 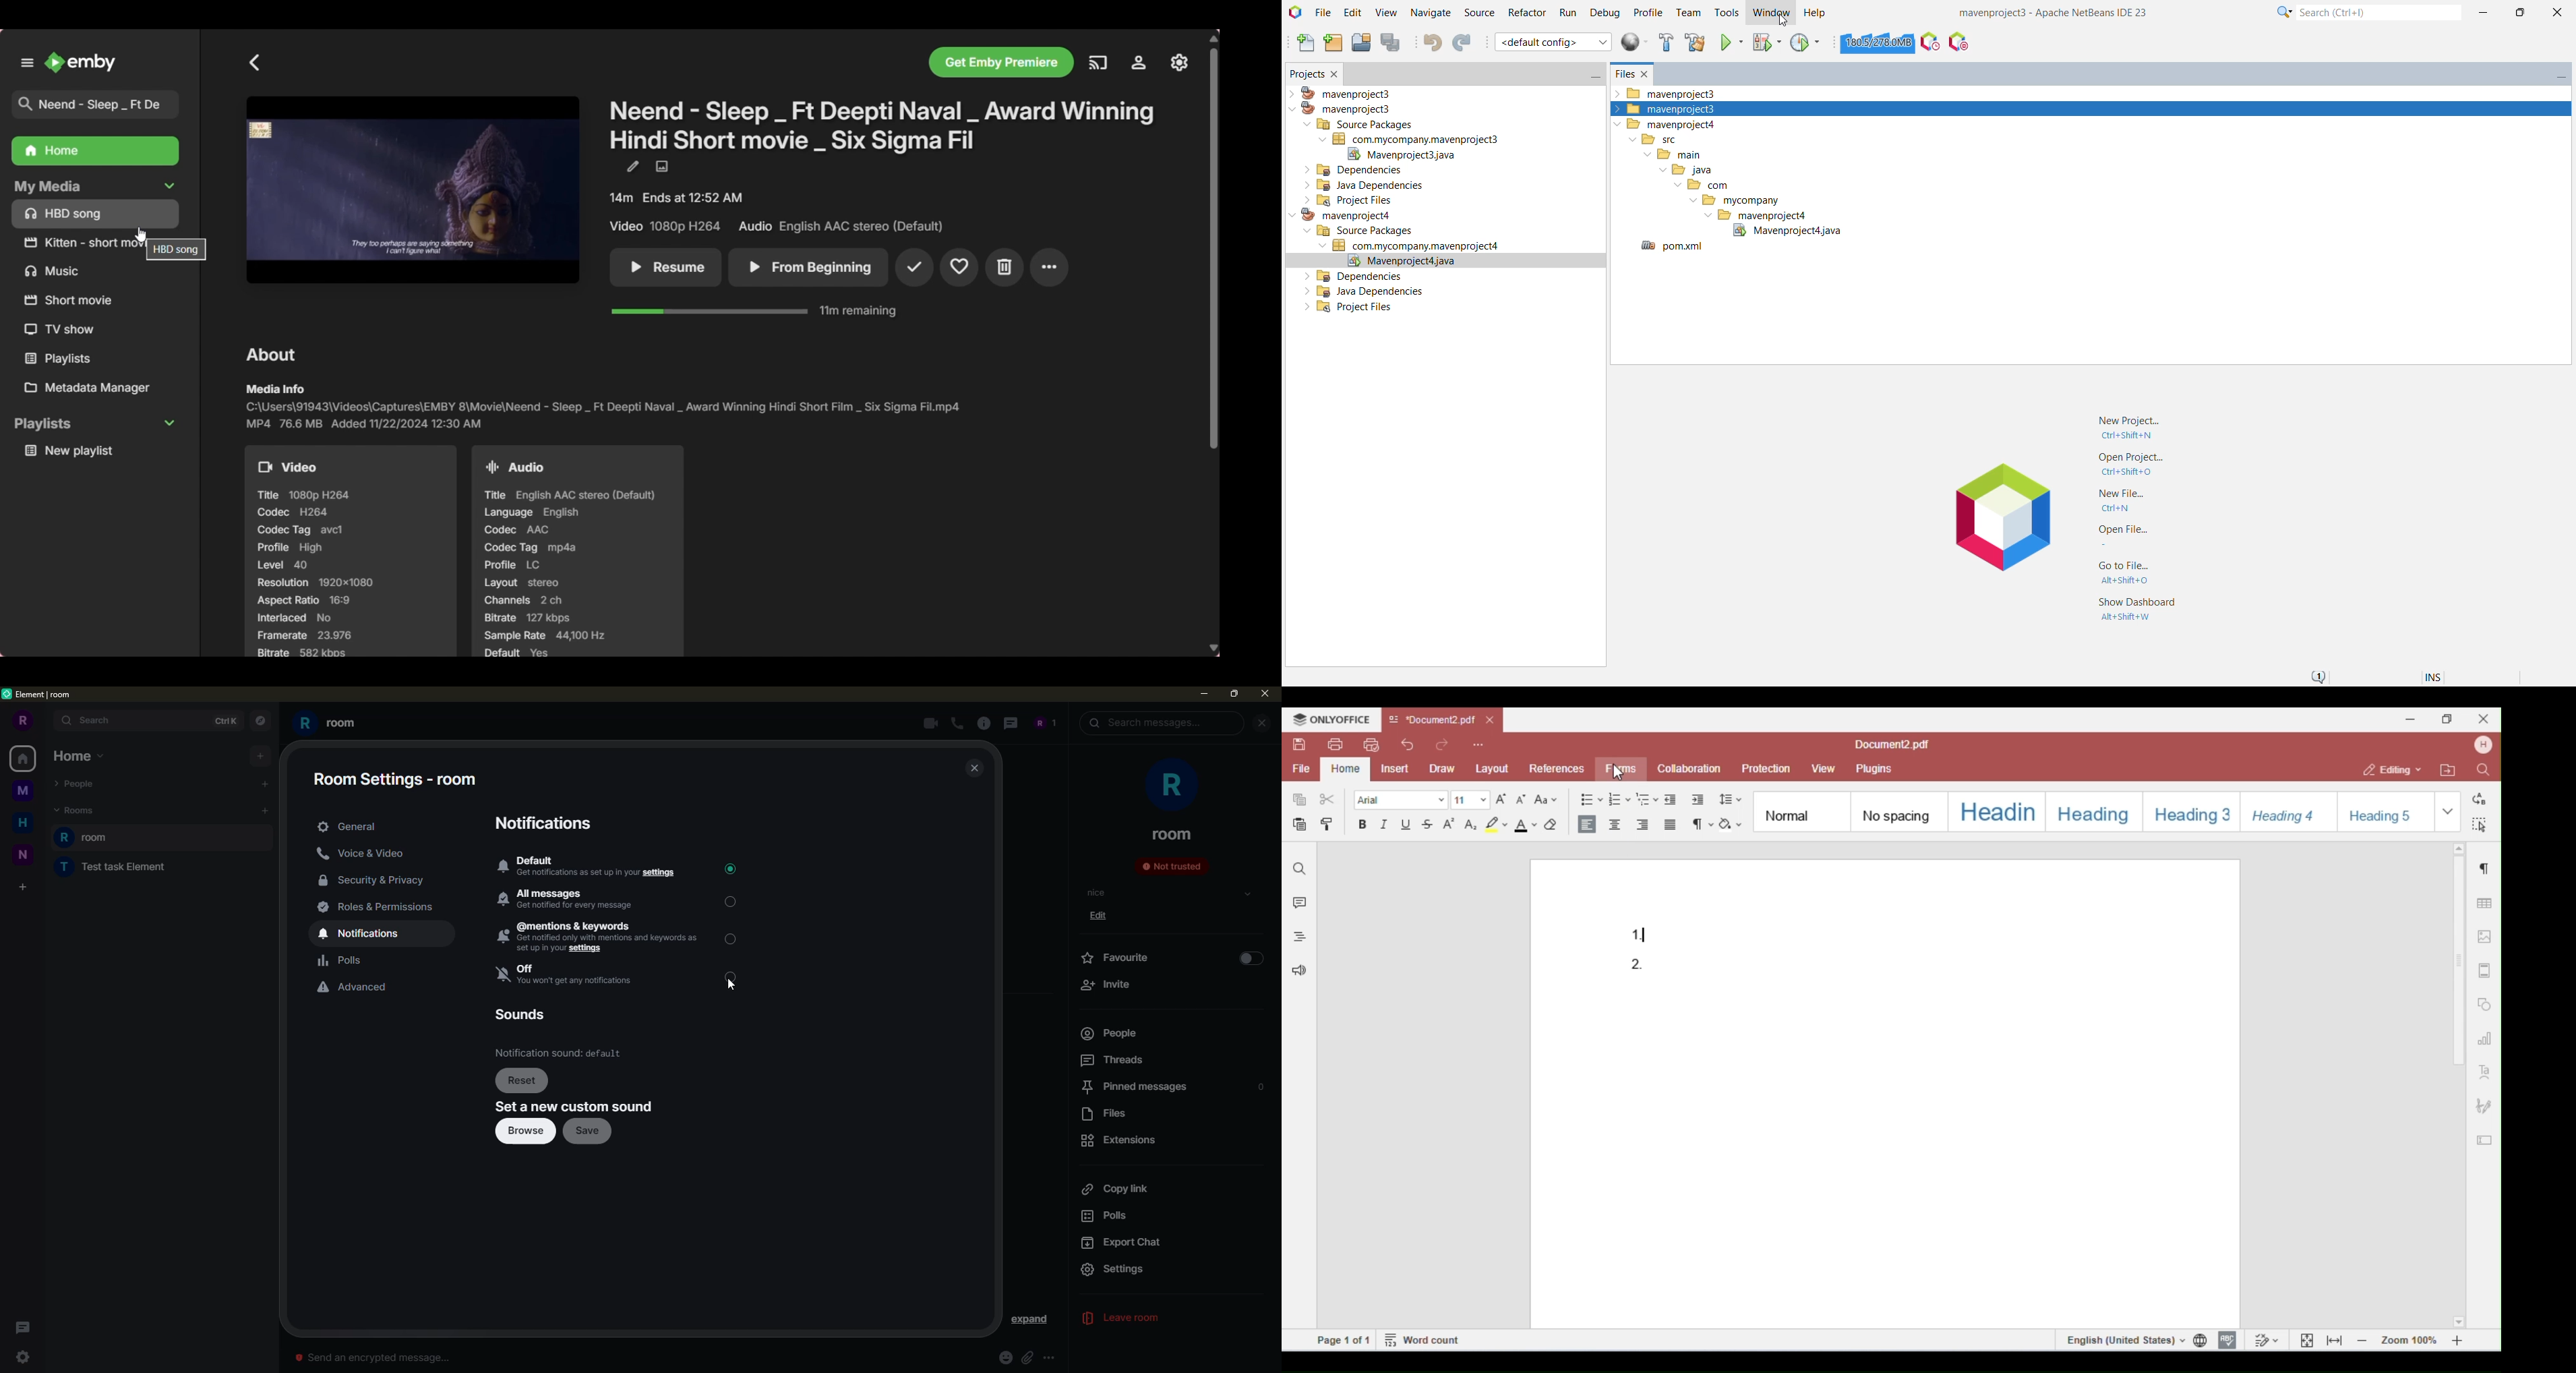 What do you see at coordinates (1051, 1356) in the screenshot?
I see `options` at bounding box center [1051, 1356].